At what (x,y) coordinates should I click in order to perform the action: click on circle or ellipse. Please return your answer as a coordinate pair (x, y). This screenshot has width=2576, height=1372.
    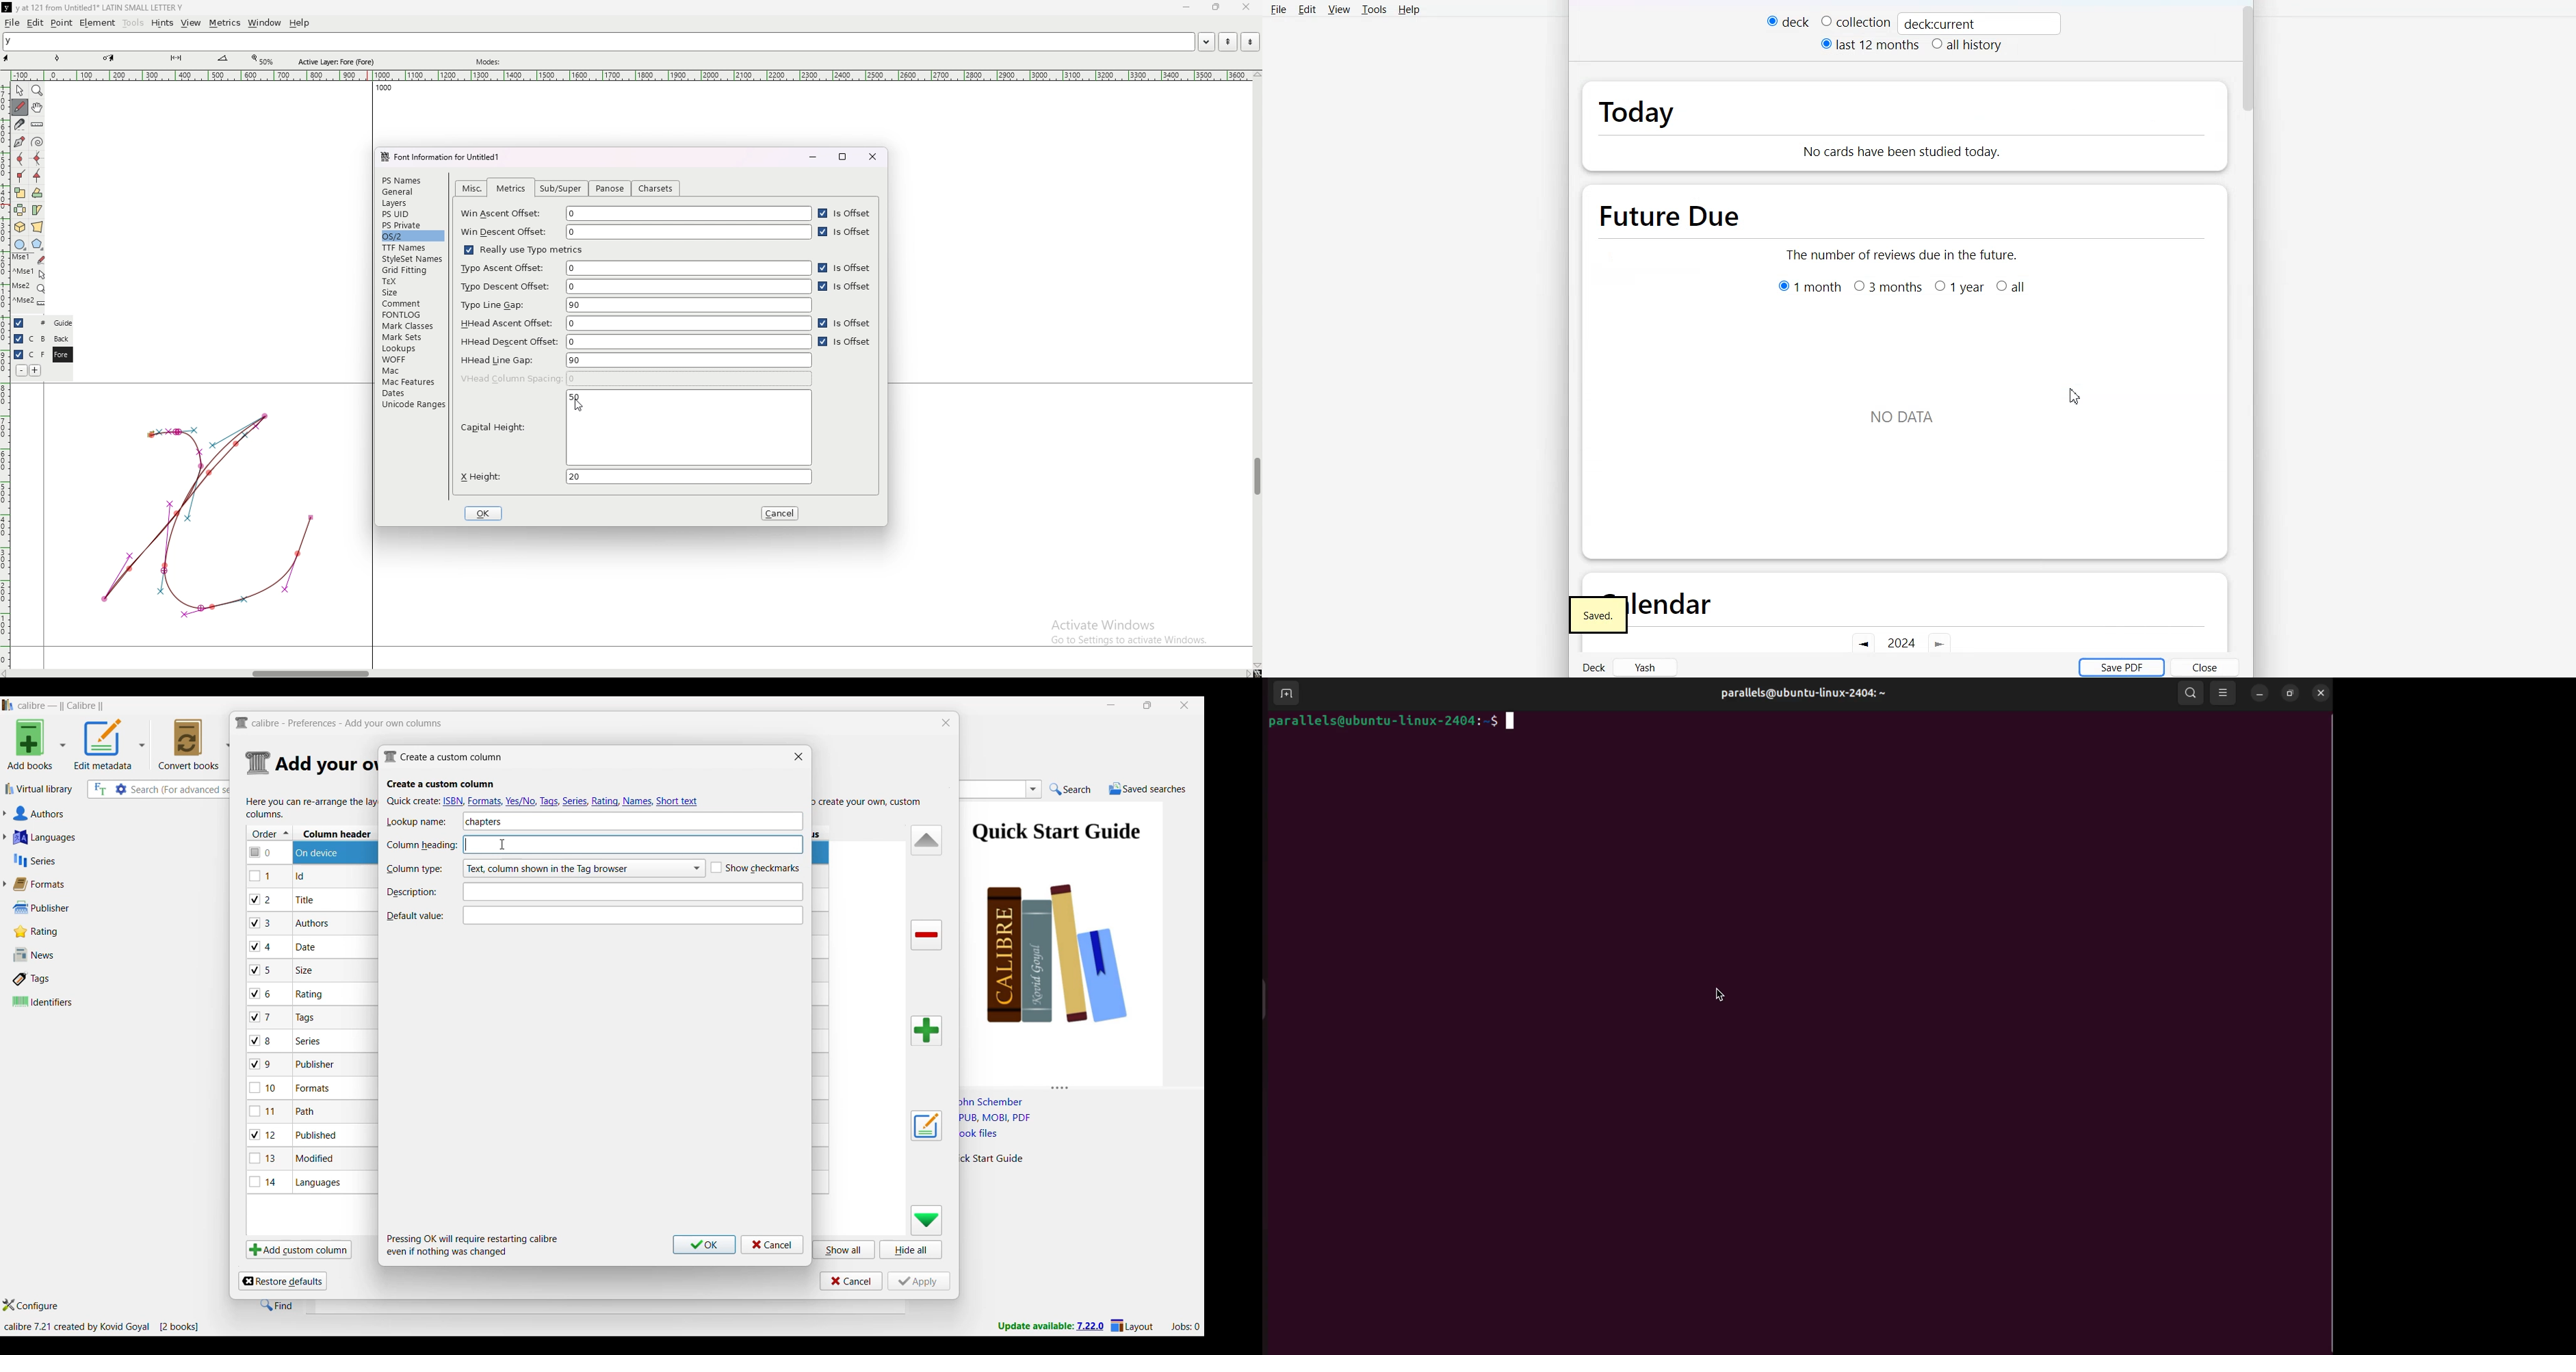
    Looking at the image, I should click on (20, 244).